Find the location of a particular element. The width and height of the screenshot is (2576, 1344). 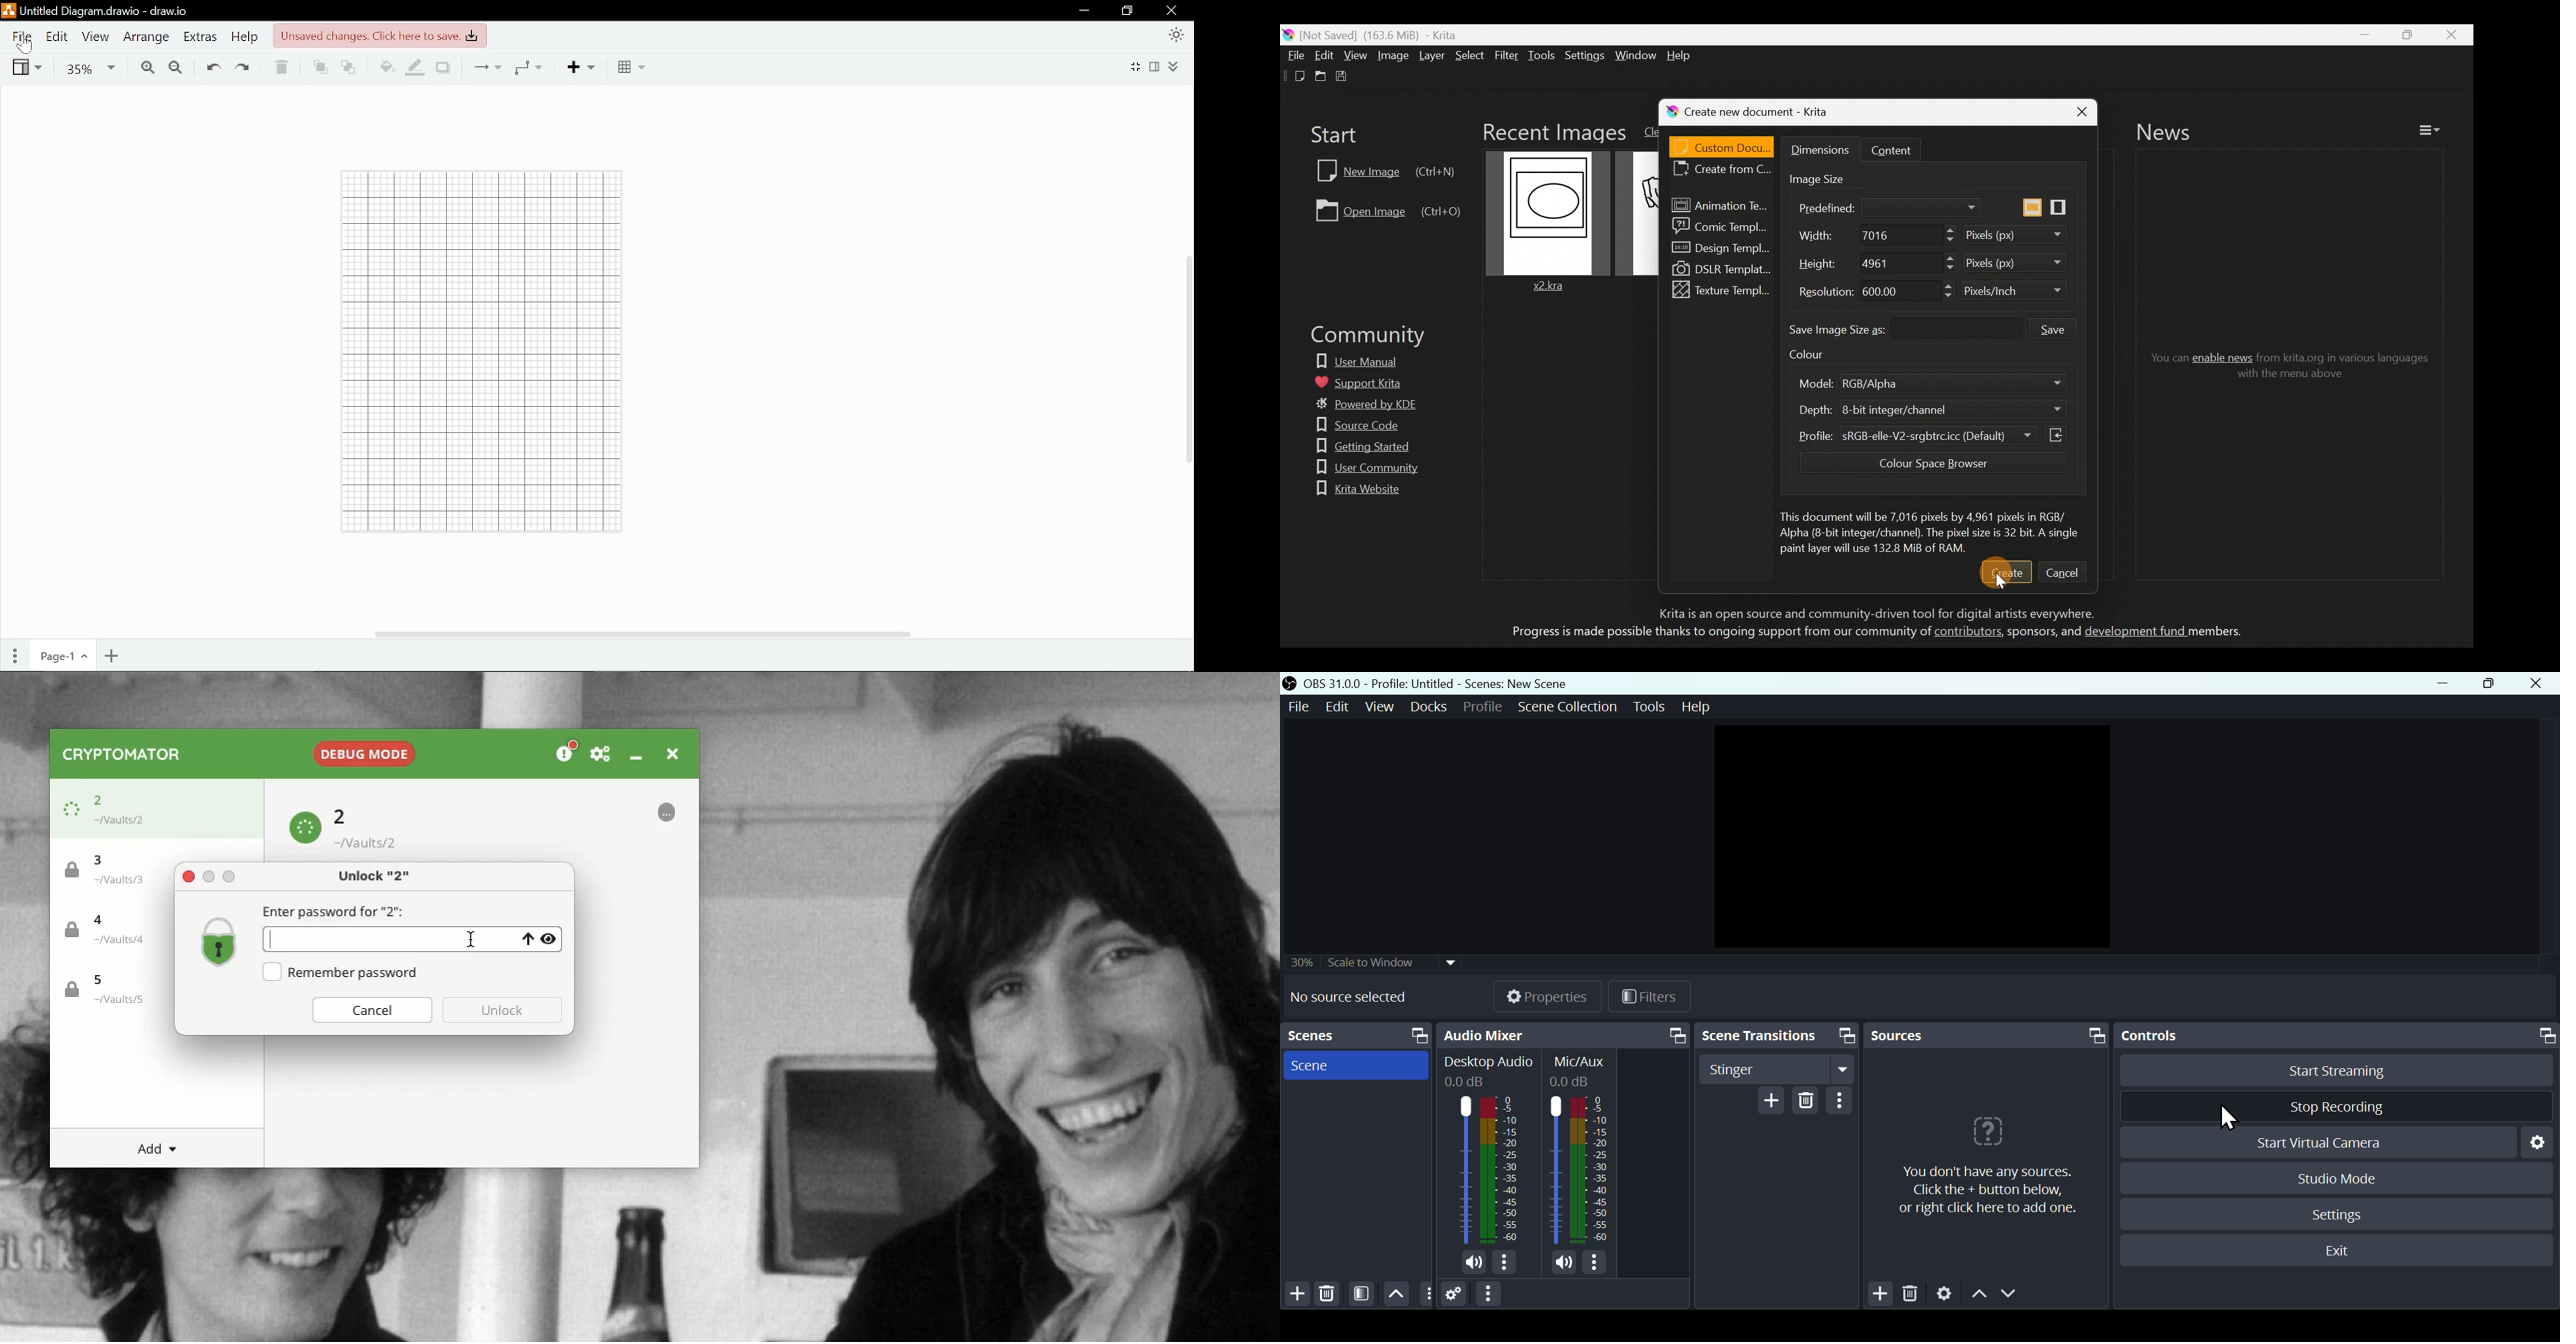

Add menu is located at coordinates (161, 1150).